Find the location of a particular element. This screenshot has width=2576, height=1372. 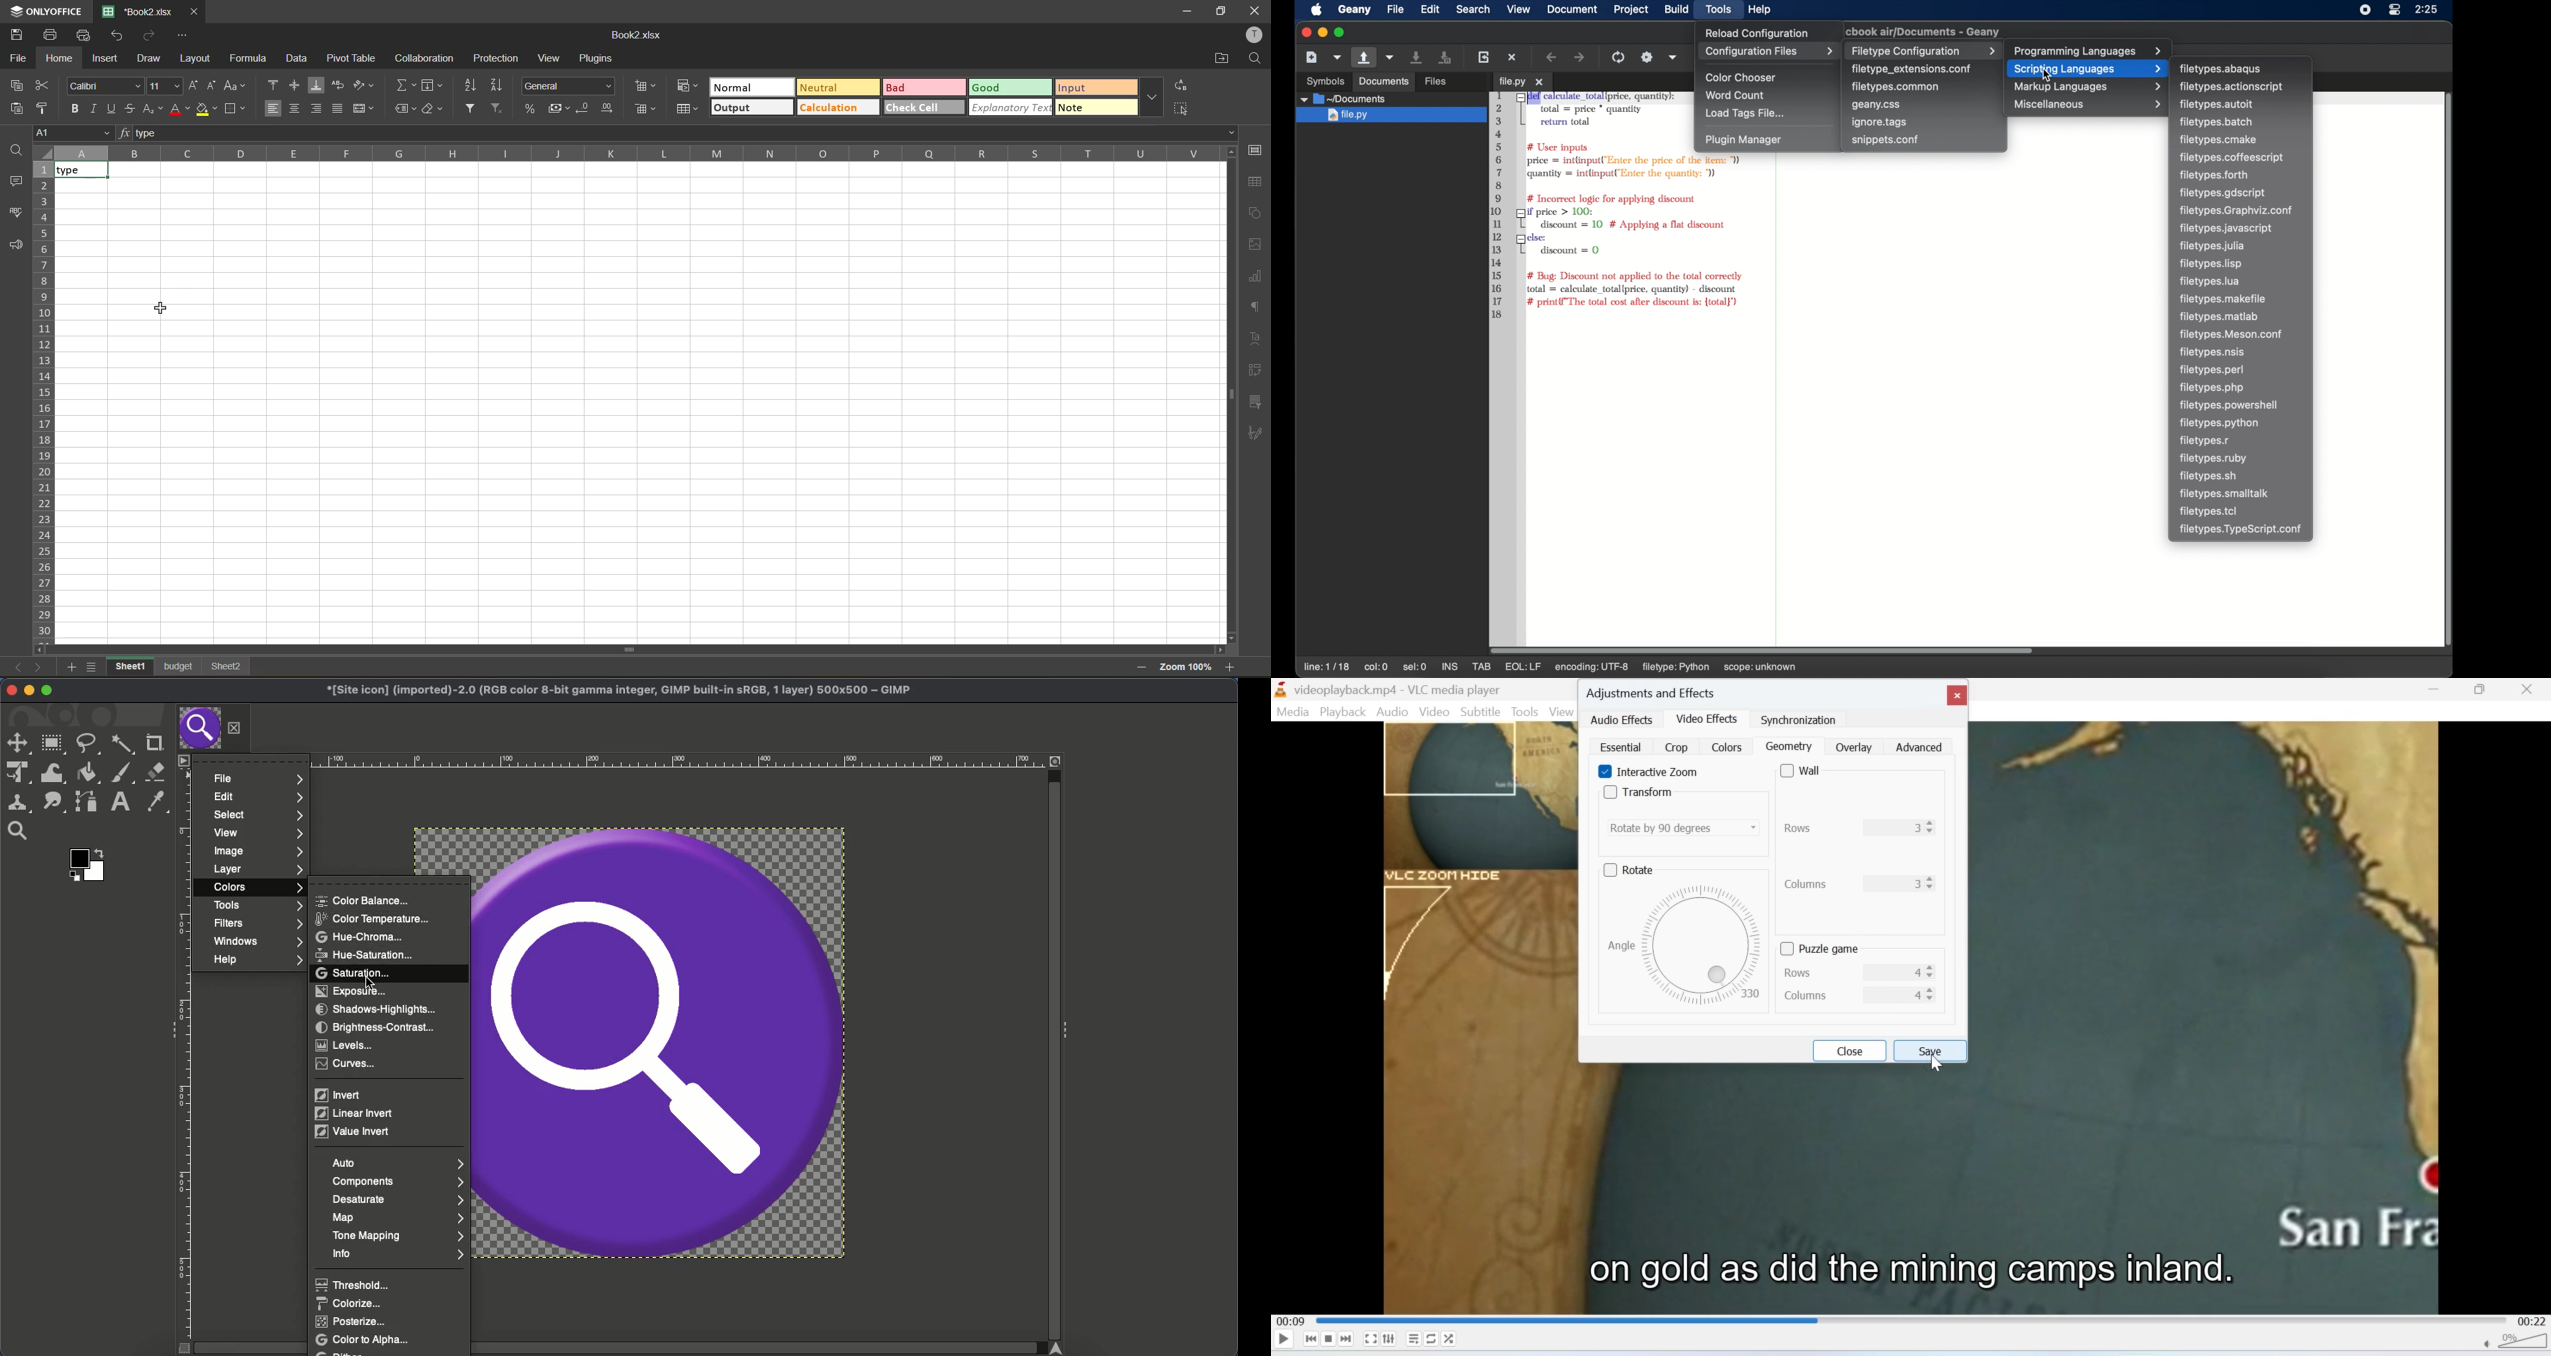

orientation is located at coordinates (362, 85).